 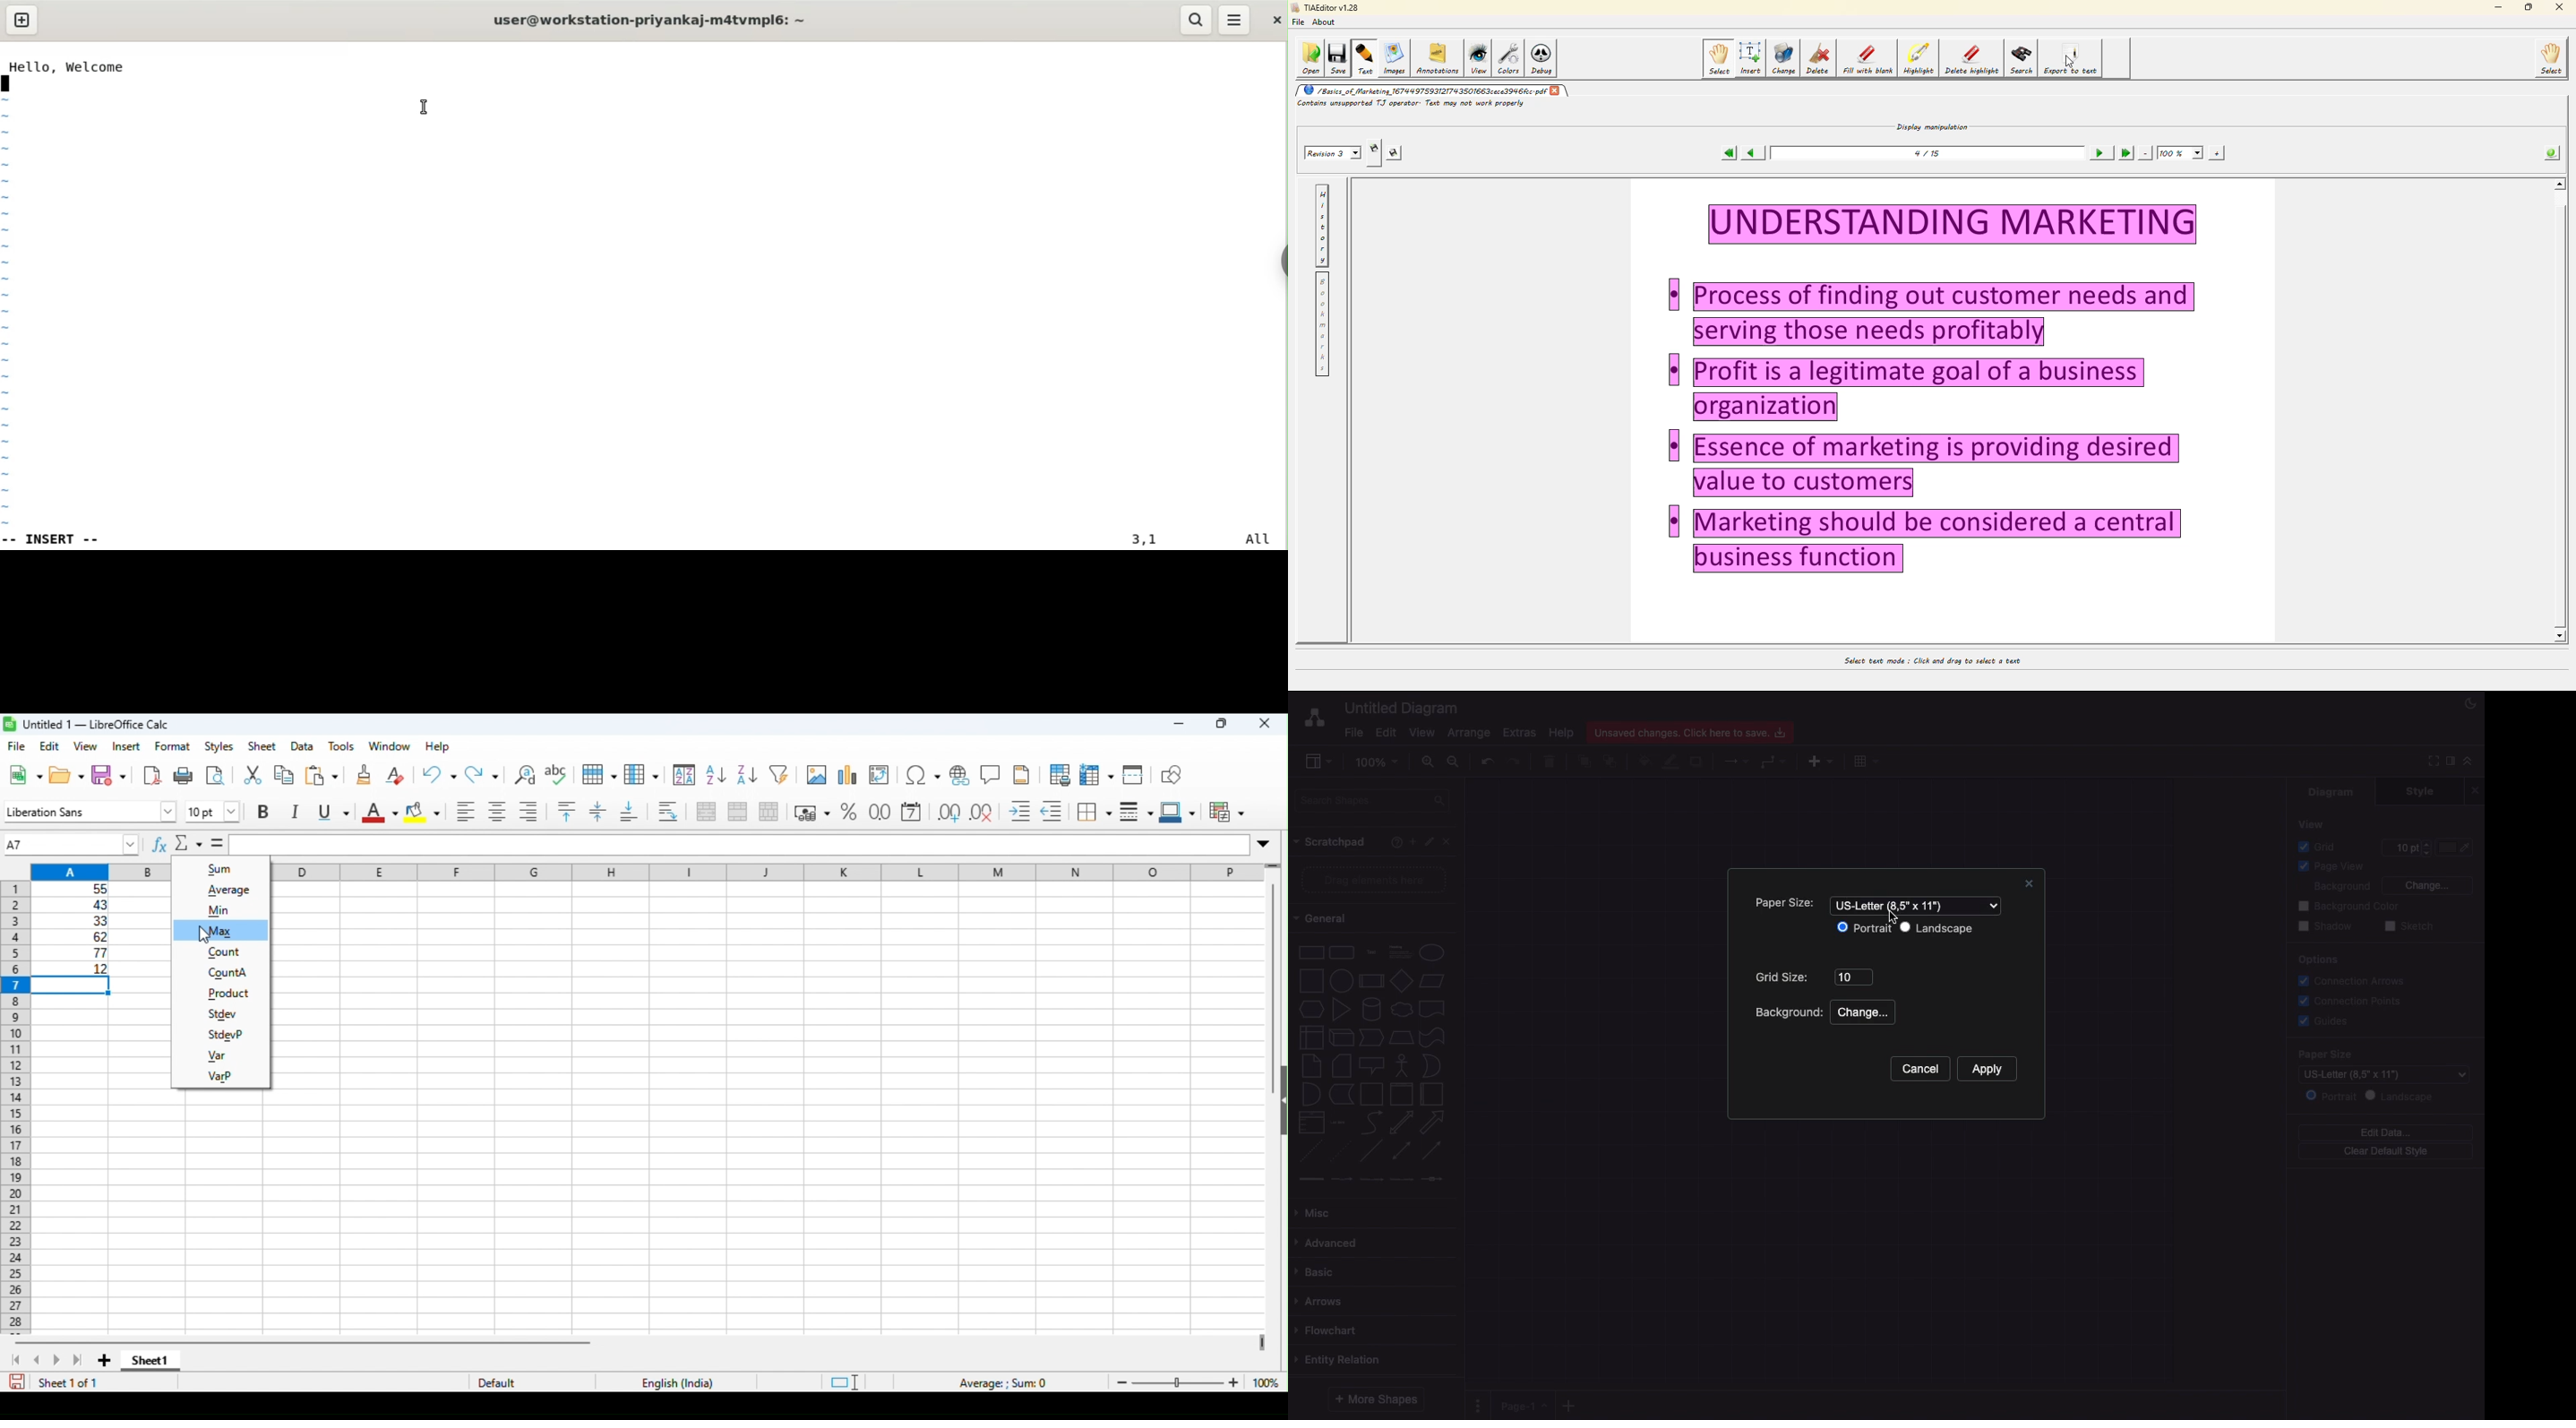 I want to click on Flowchart, so click(x=1329, y=1330).